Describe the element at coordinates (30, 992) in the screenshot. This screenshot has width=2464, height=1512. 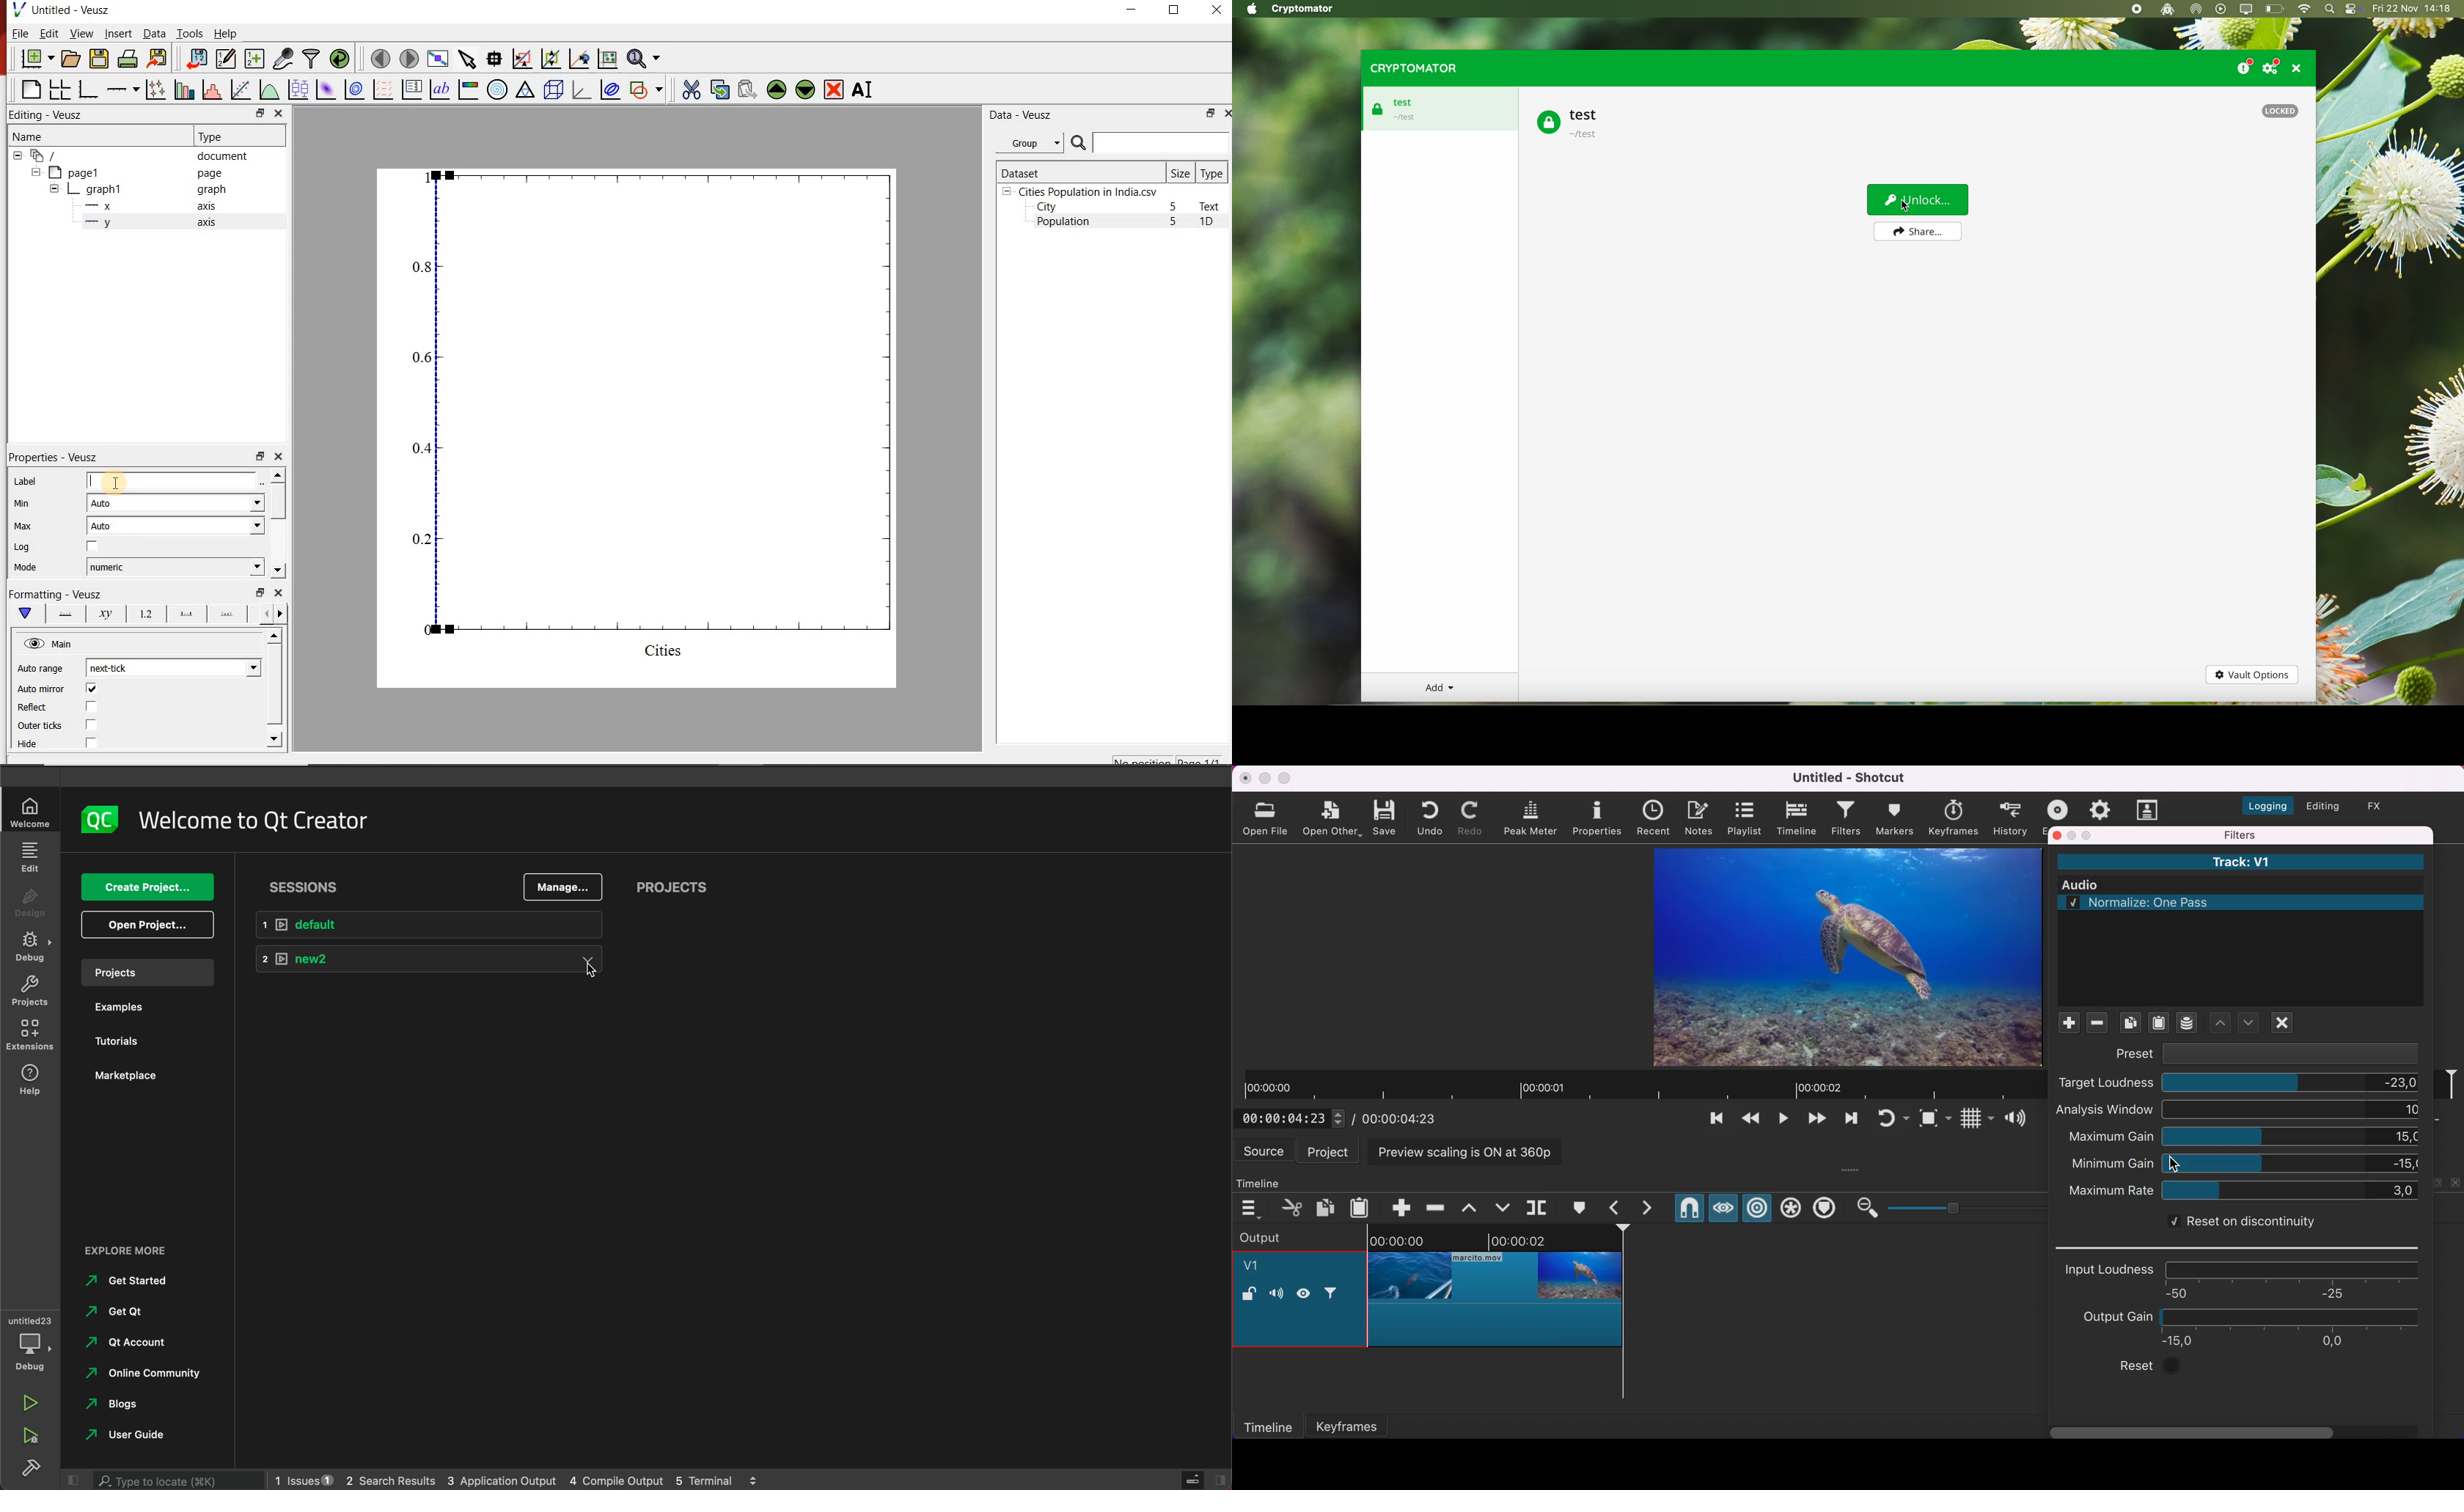
I see `projects` at that location.